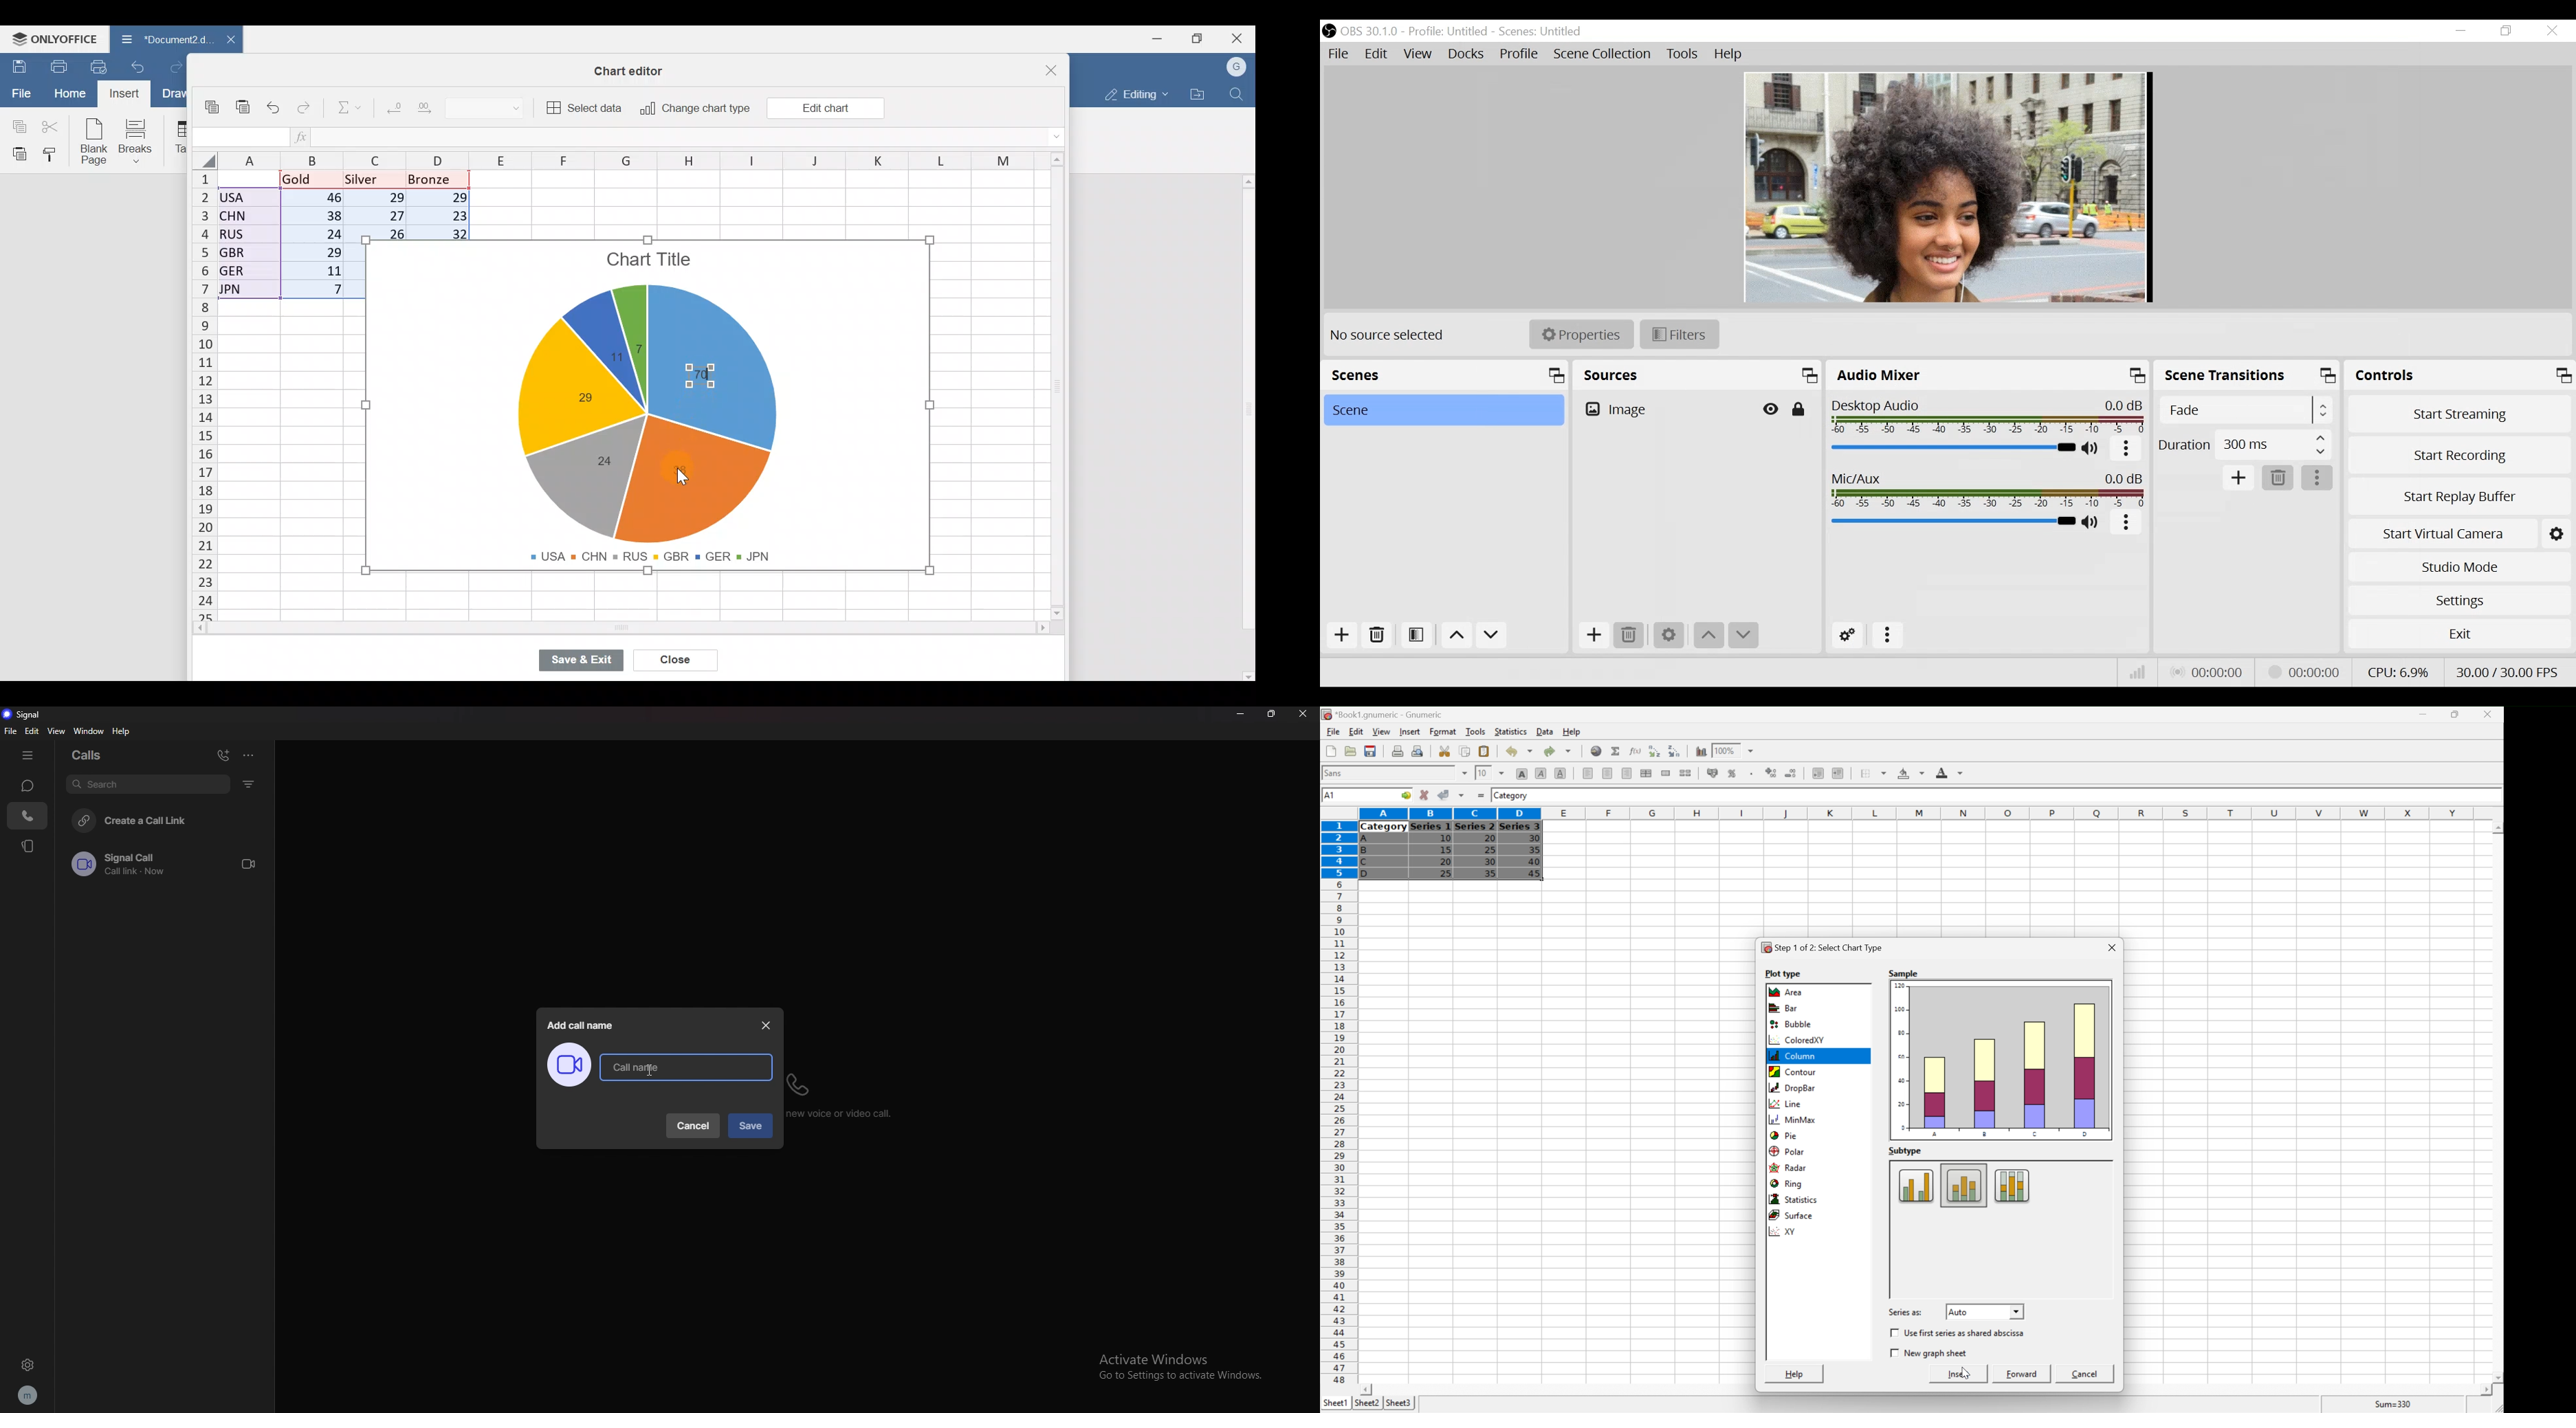 This screenshot has height=1428, width=2576. I want to click on Minimize, so click(2420, 714).